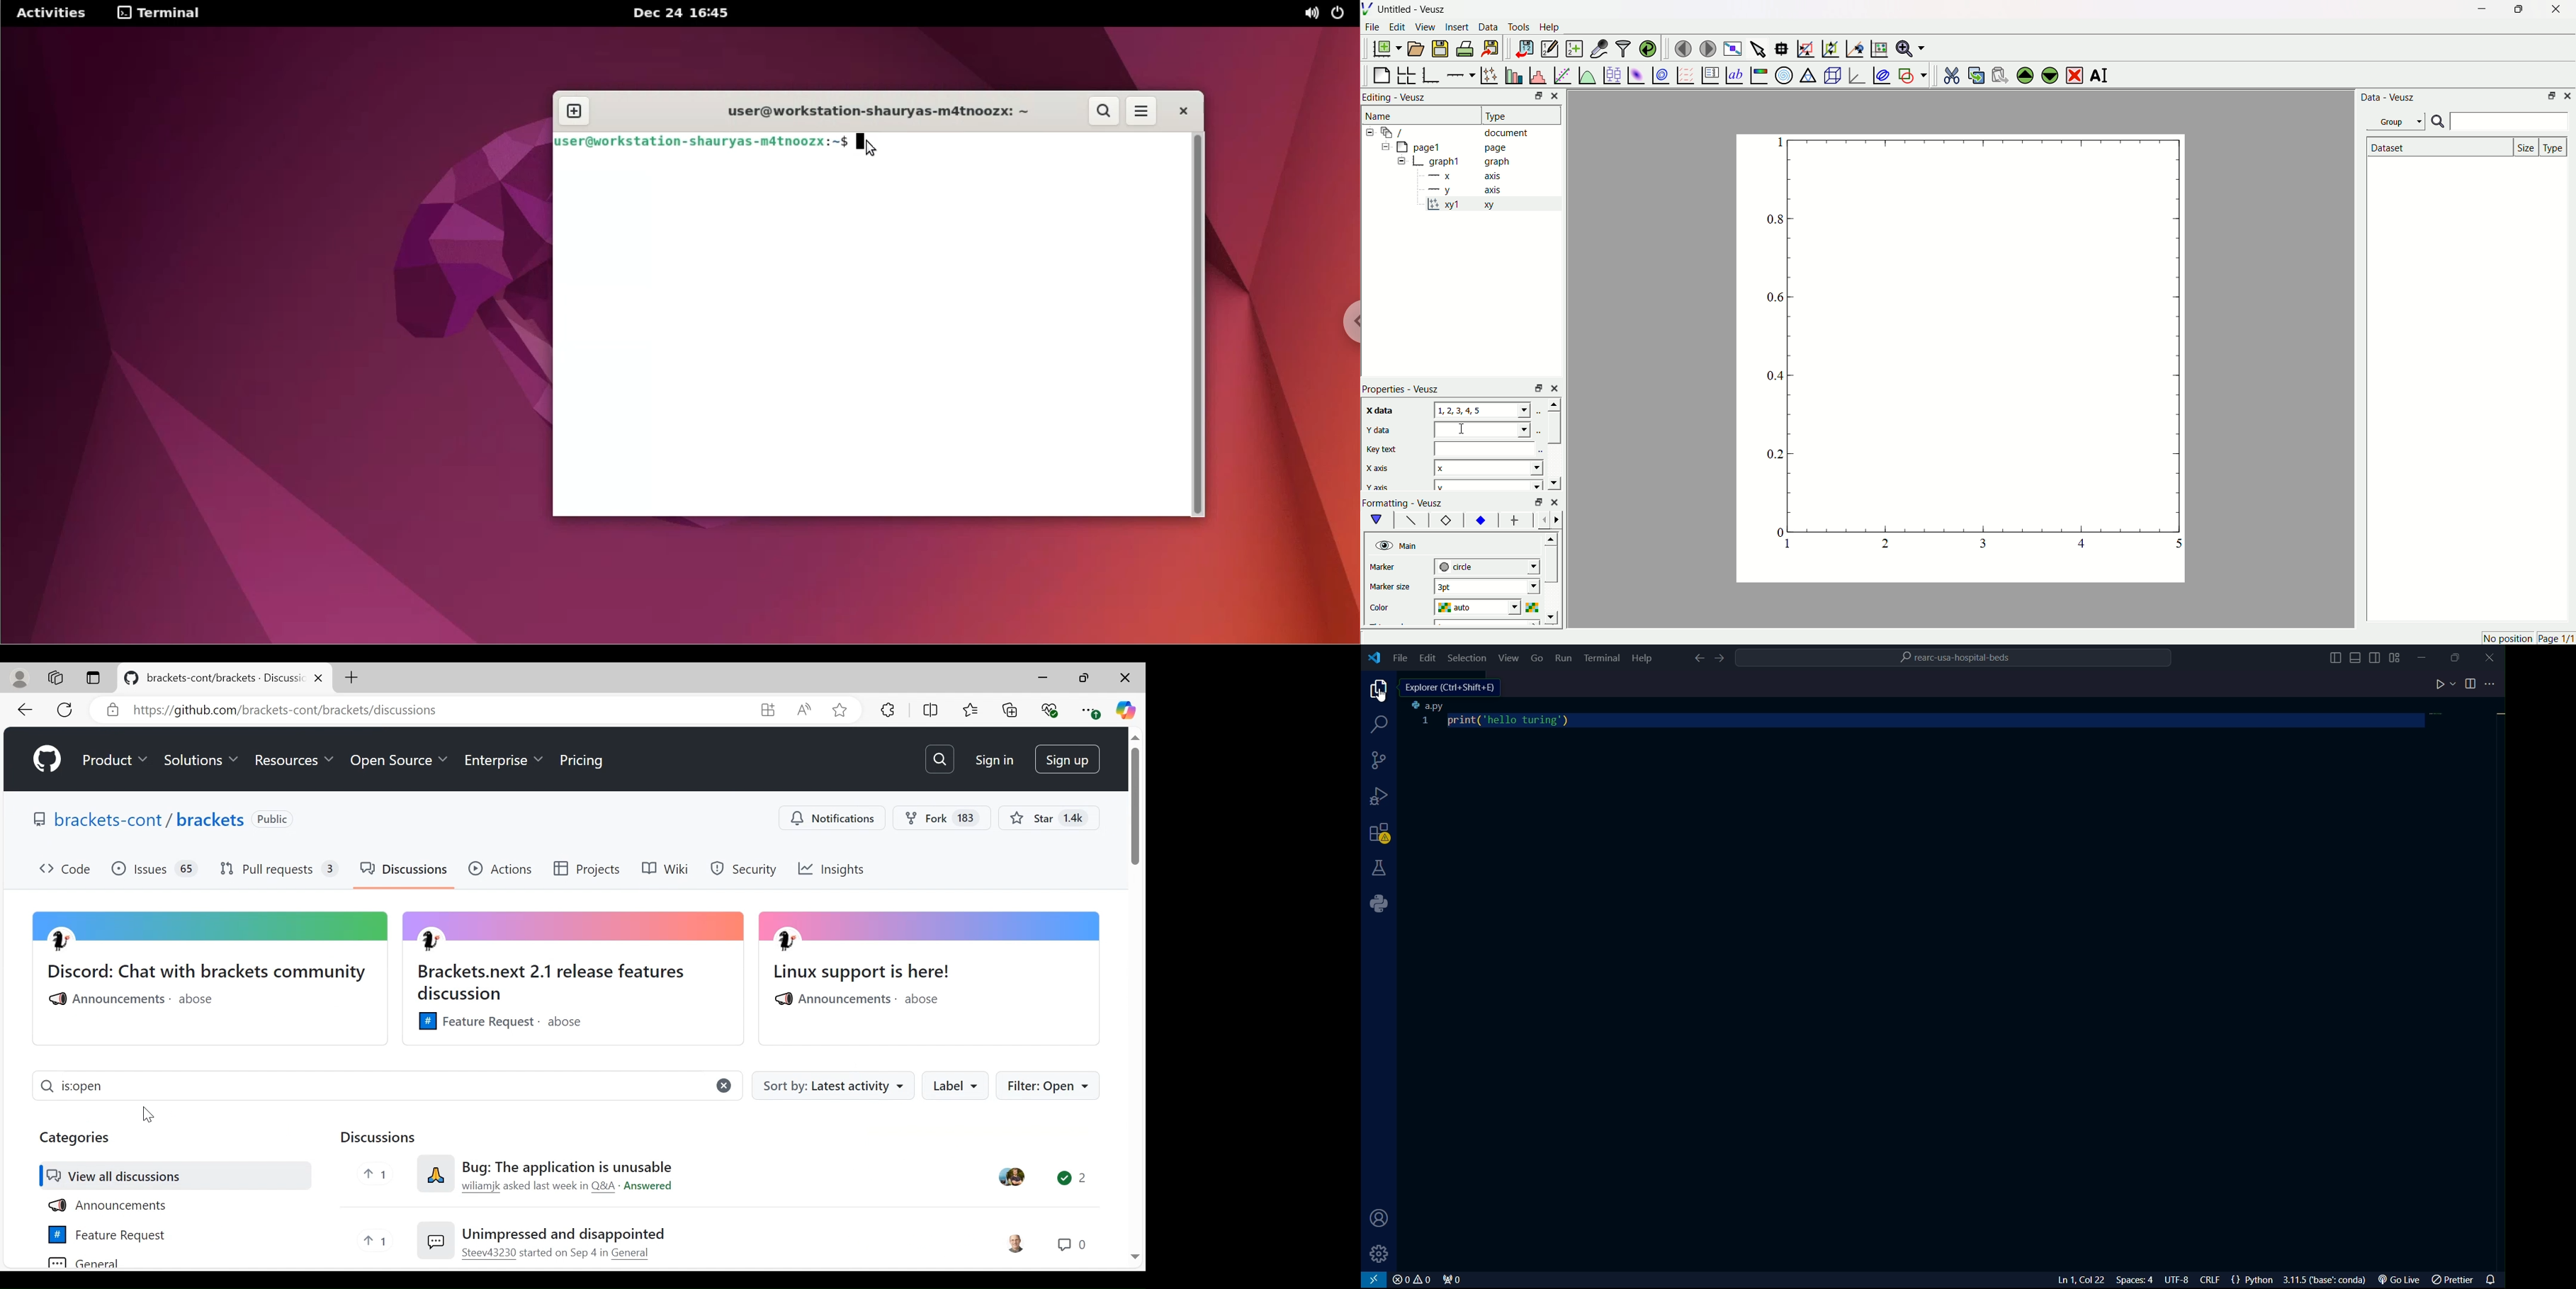 The image size is (2576, 1316). Describe the element at coordinates (1466, 656) in the screenshot. I see `selection menu` at that location.